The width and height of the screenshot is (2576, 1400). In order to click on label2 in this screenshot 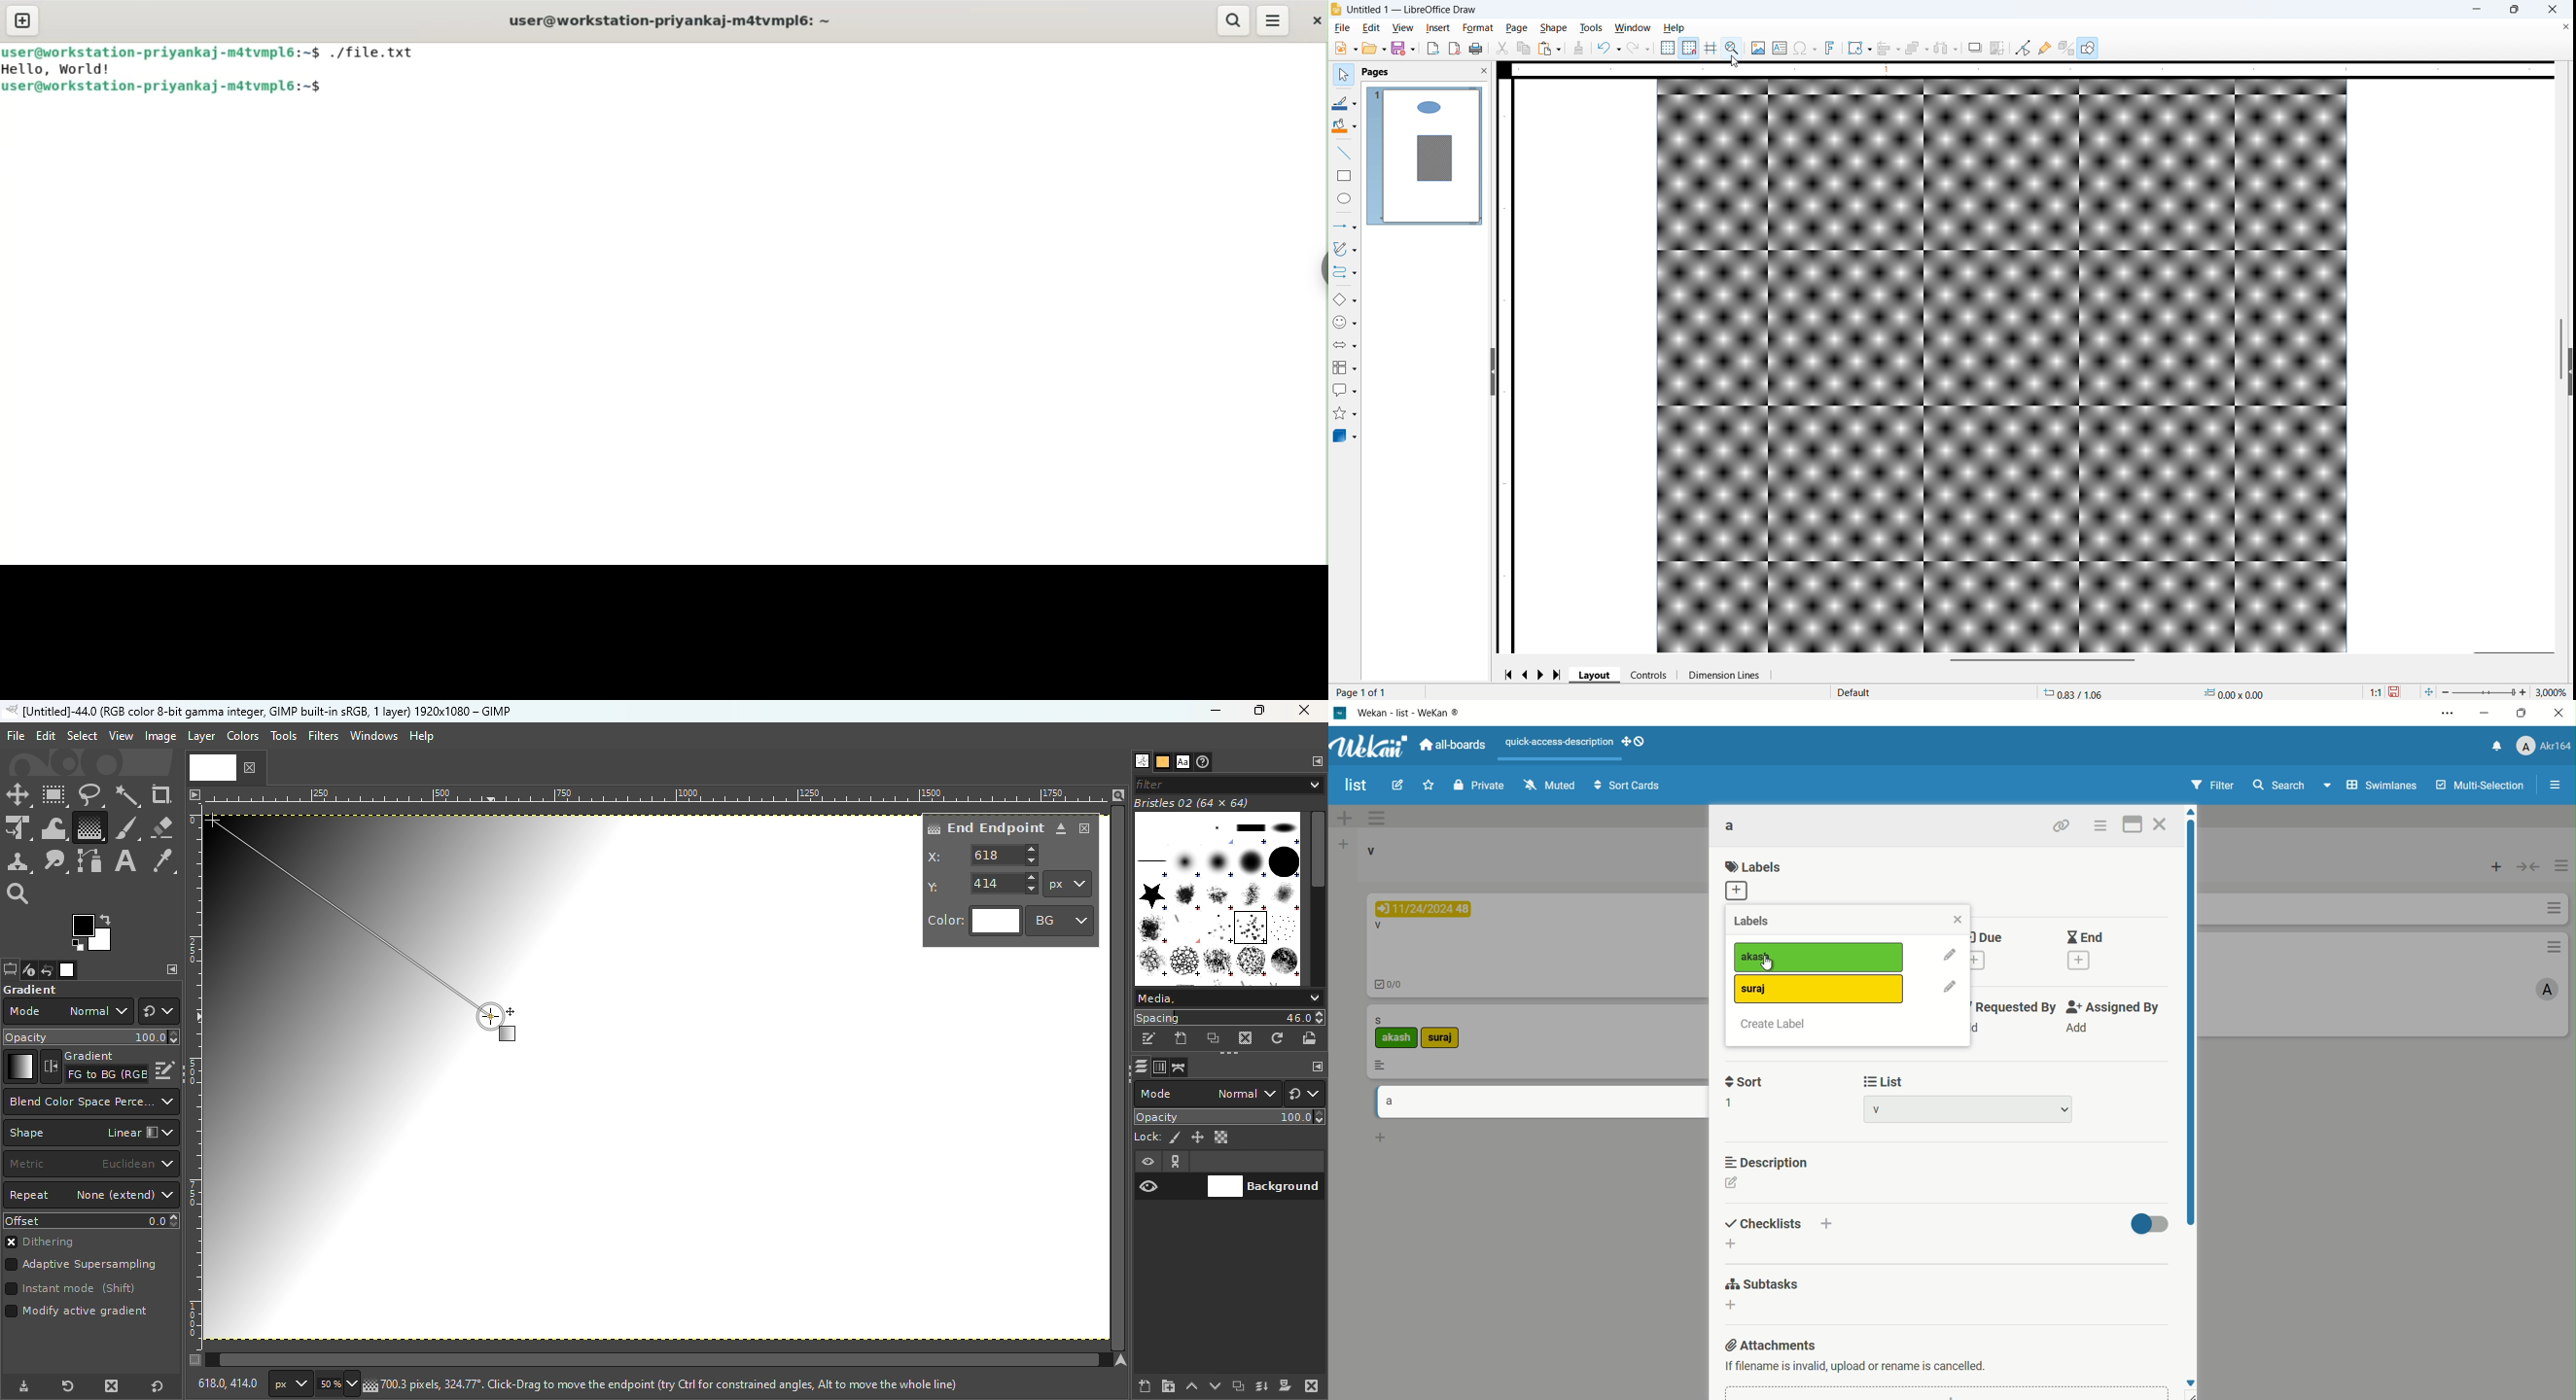, I will do `click(1754, 988)`.